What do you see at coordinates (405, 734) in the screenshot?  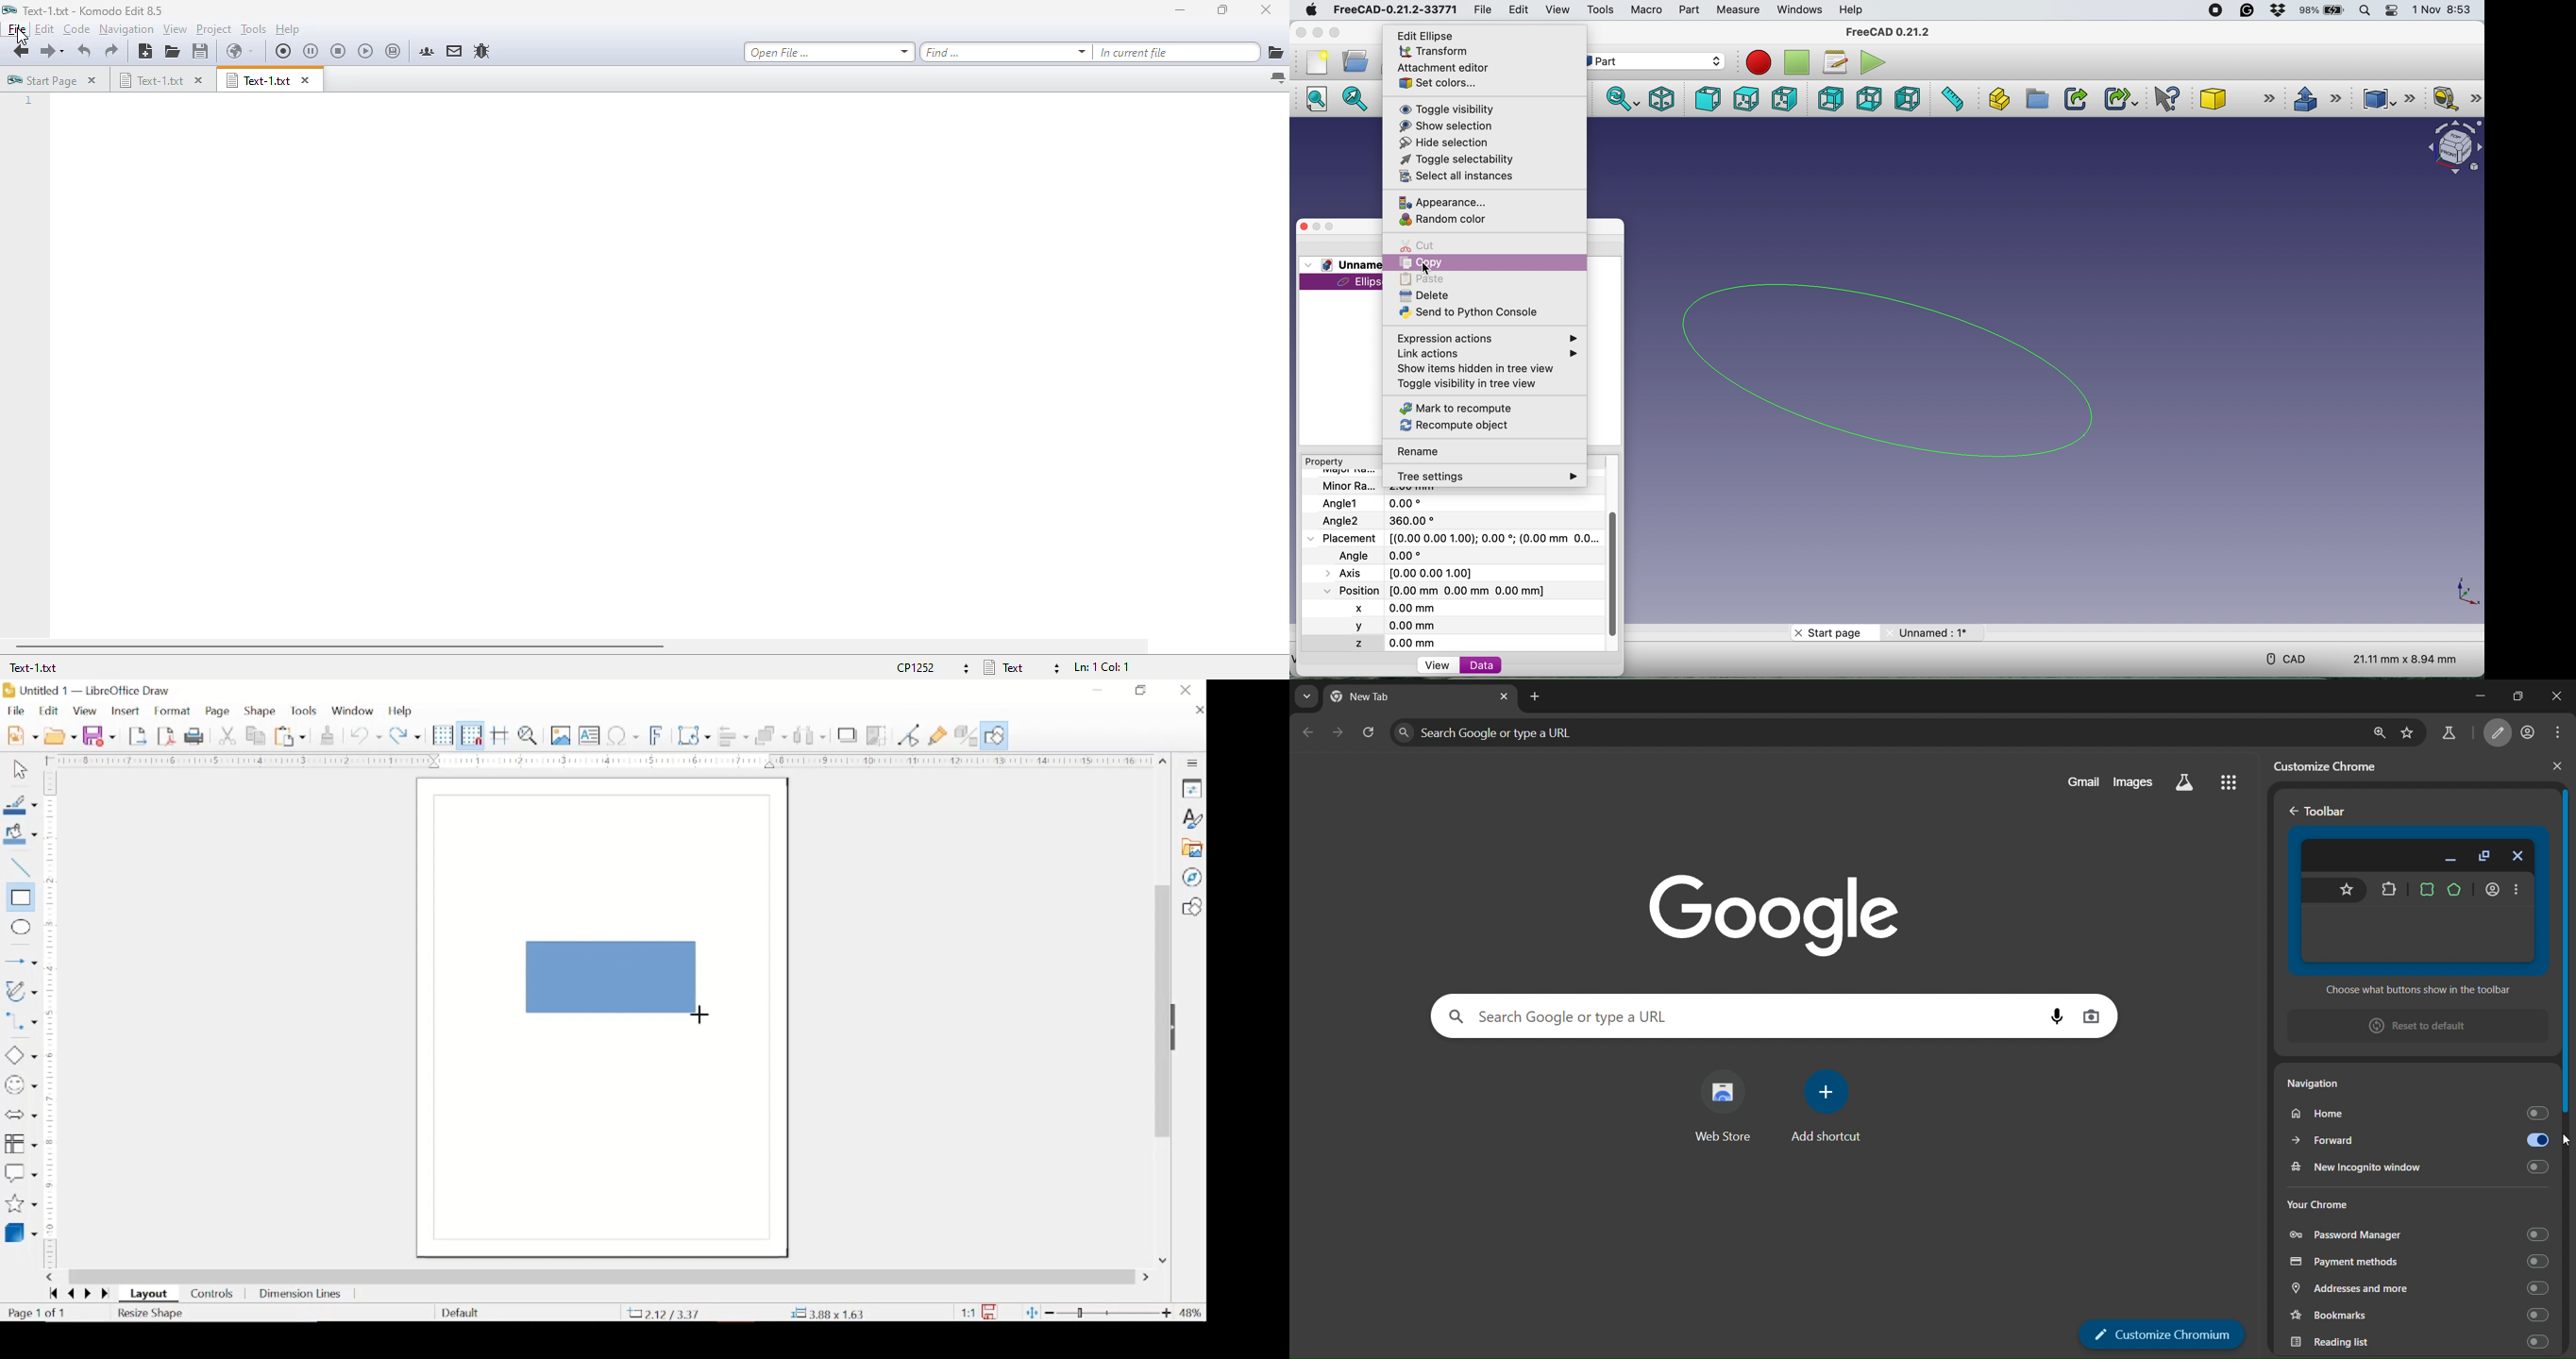 I see `redo` at bounding box center [405, 734].